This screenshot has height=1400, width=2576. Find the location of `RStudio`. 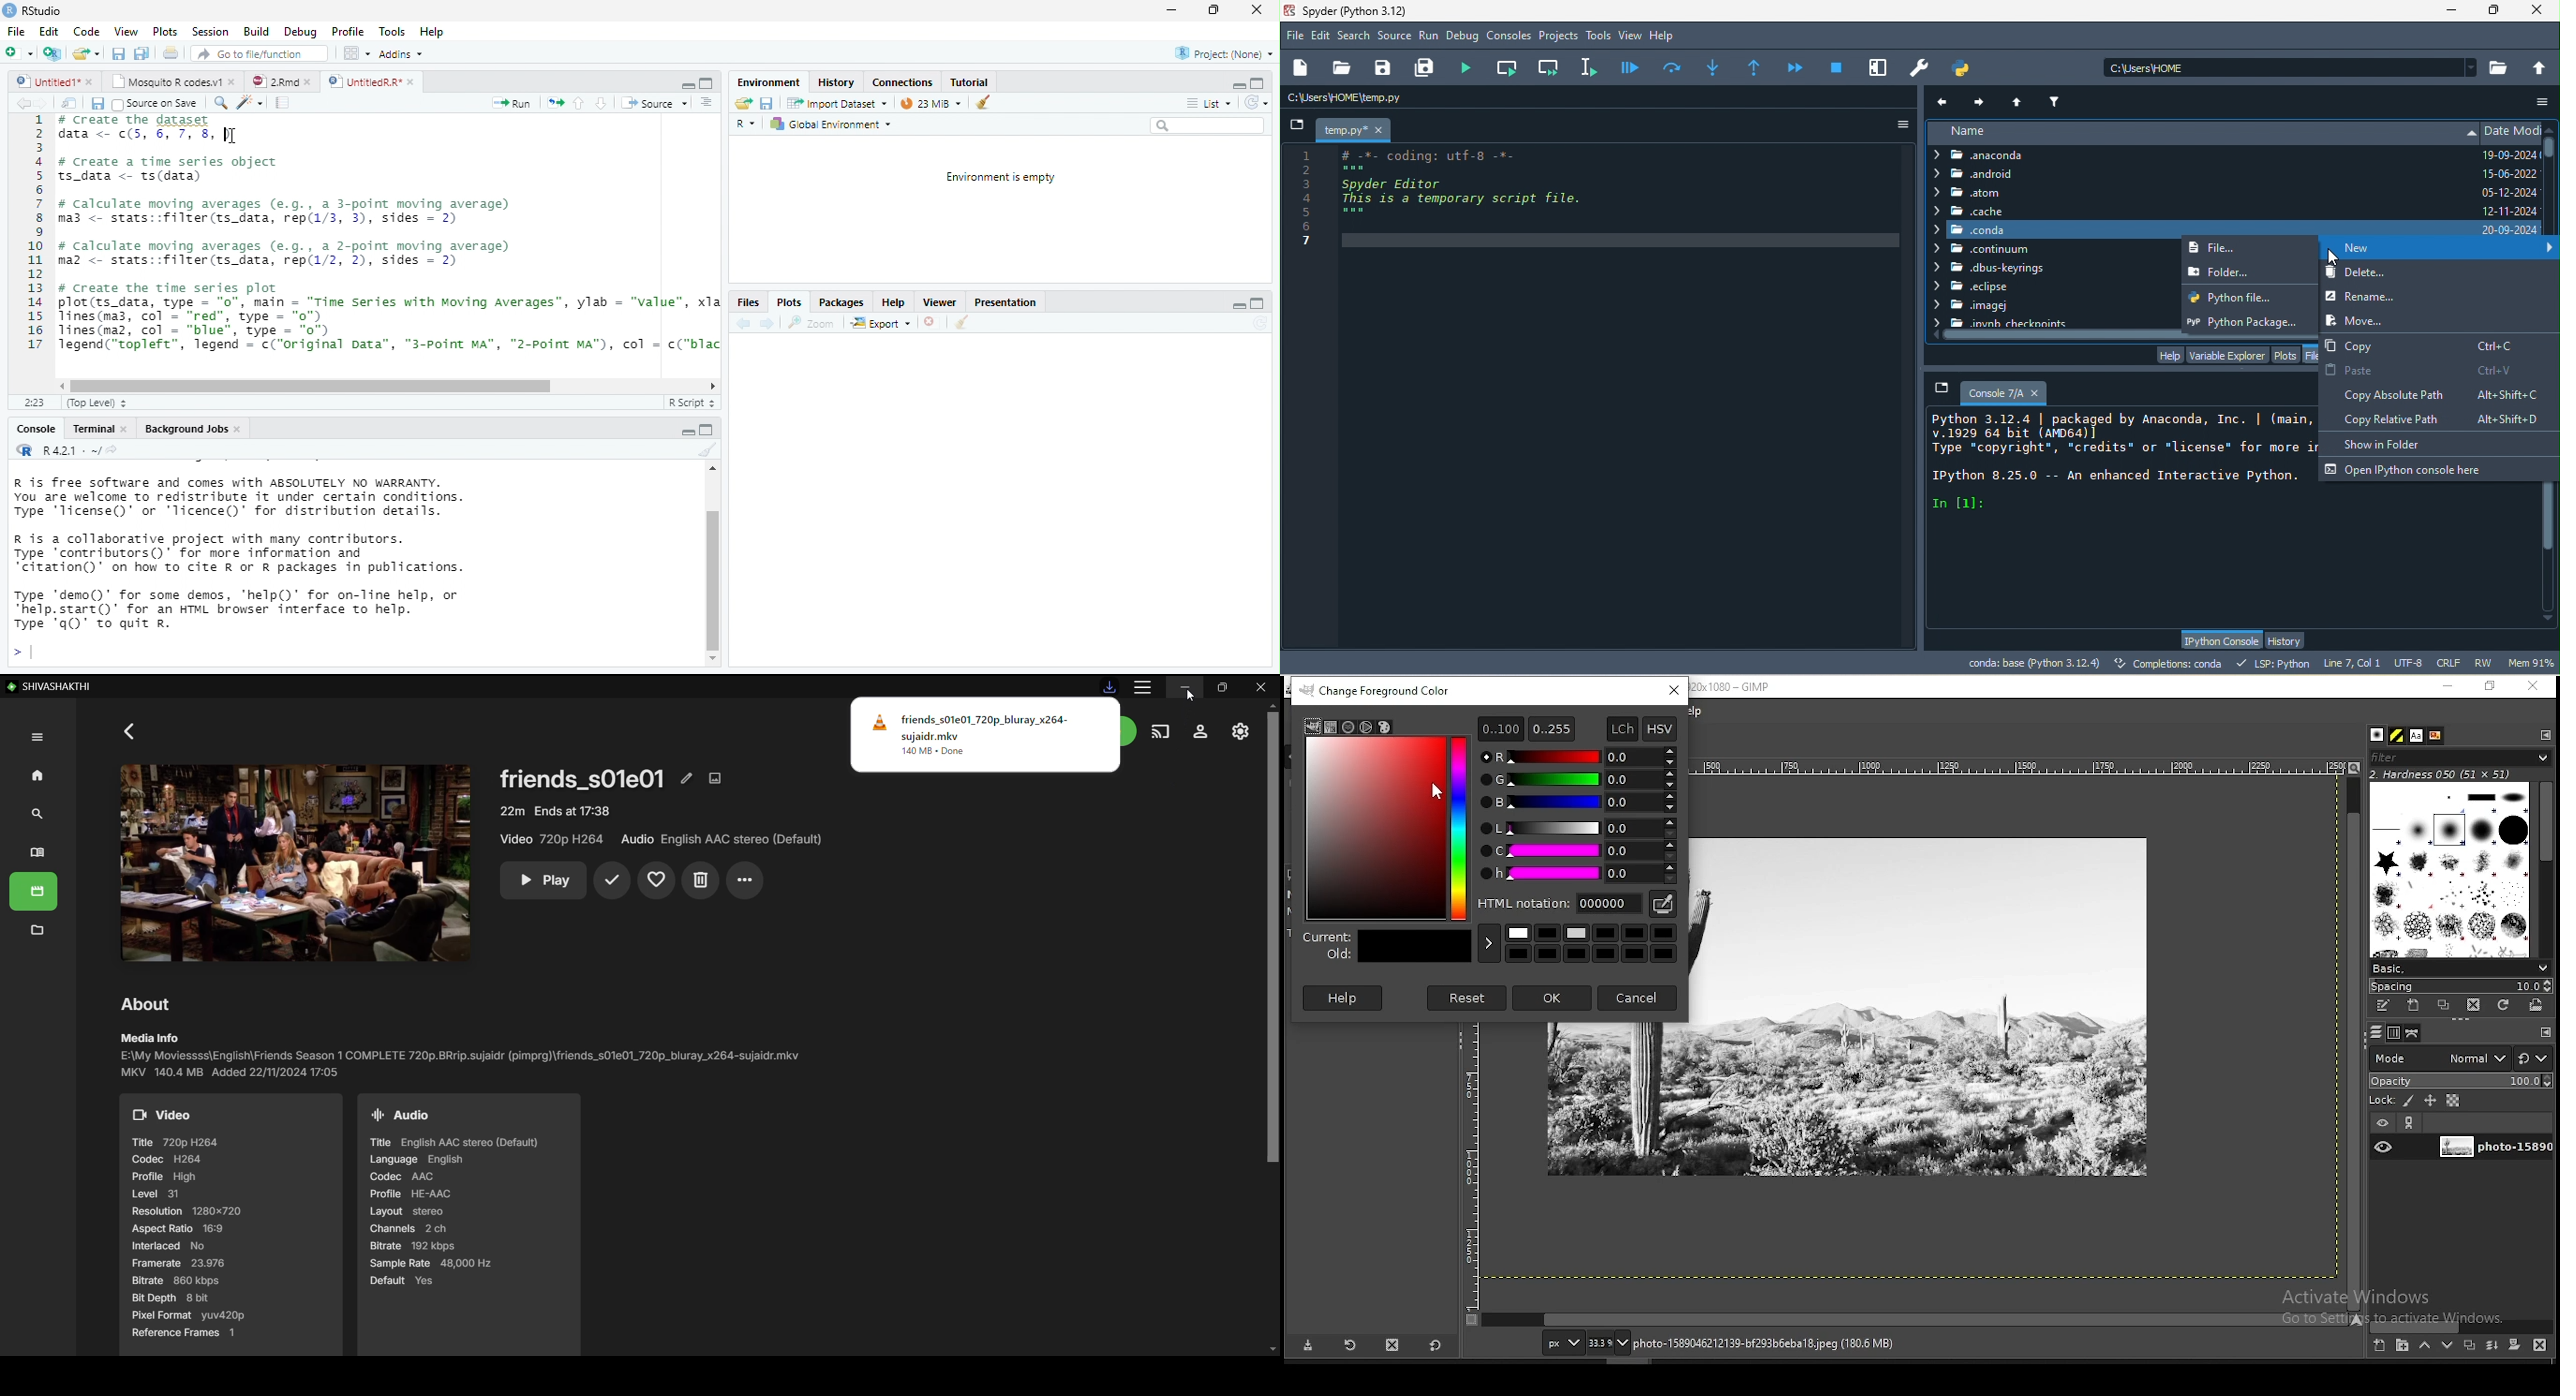

RStudio is located at coordinates (34, 9).